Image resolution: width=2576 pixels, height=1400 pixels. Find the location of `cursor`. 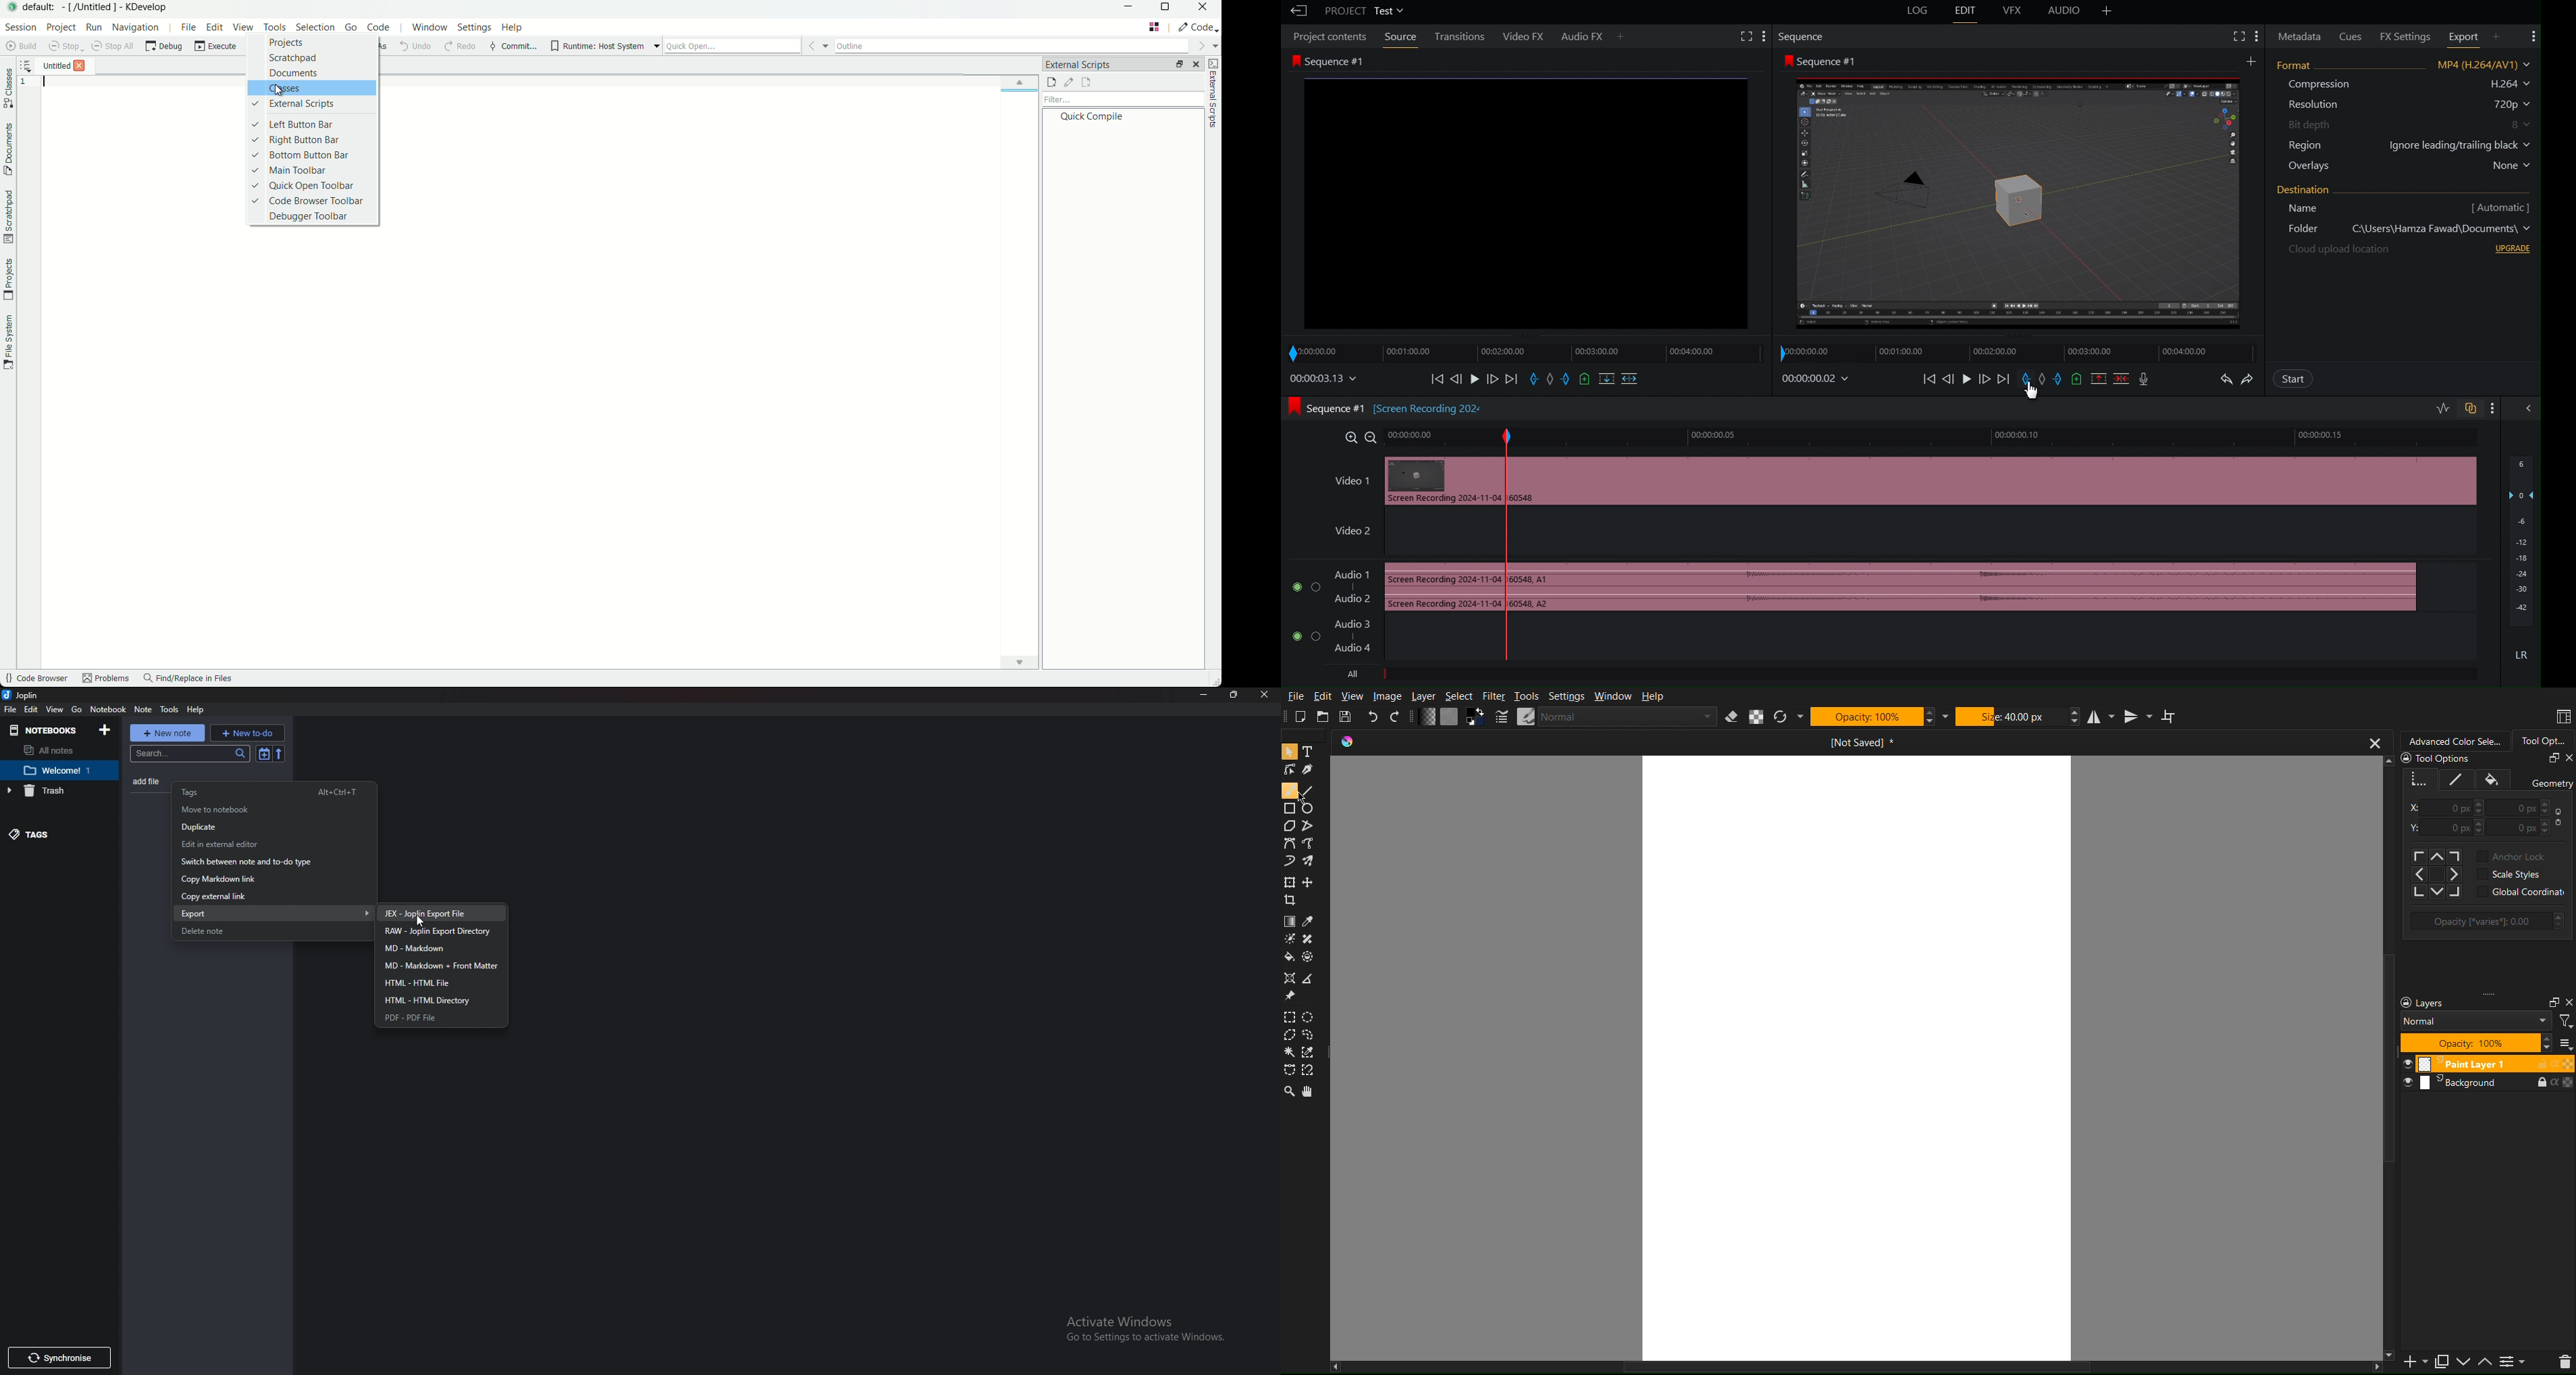

cursor is located at coordinates (424, 918).